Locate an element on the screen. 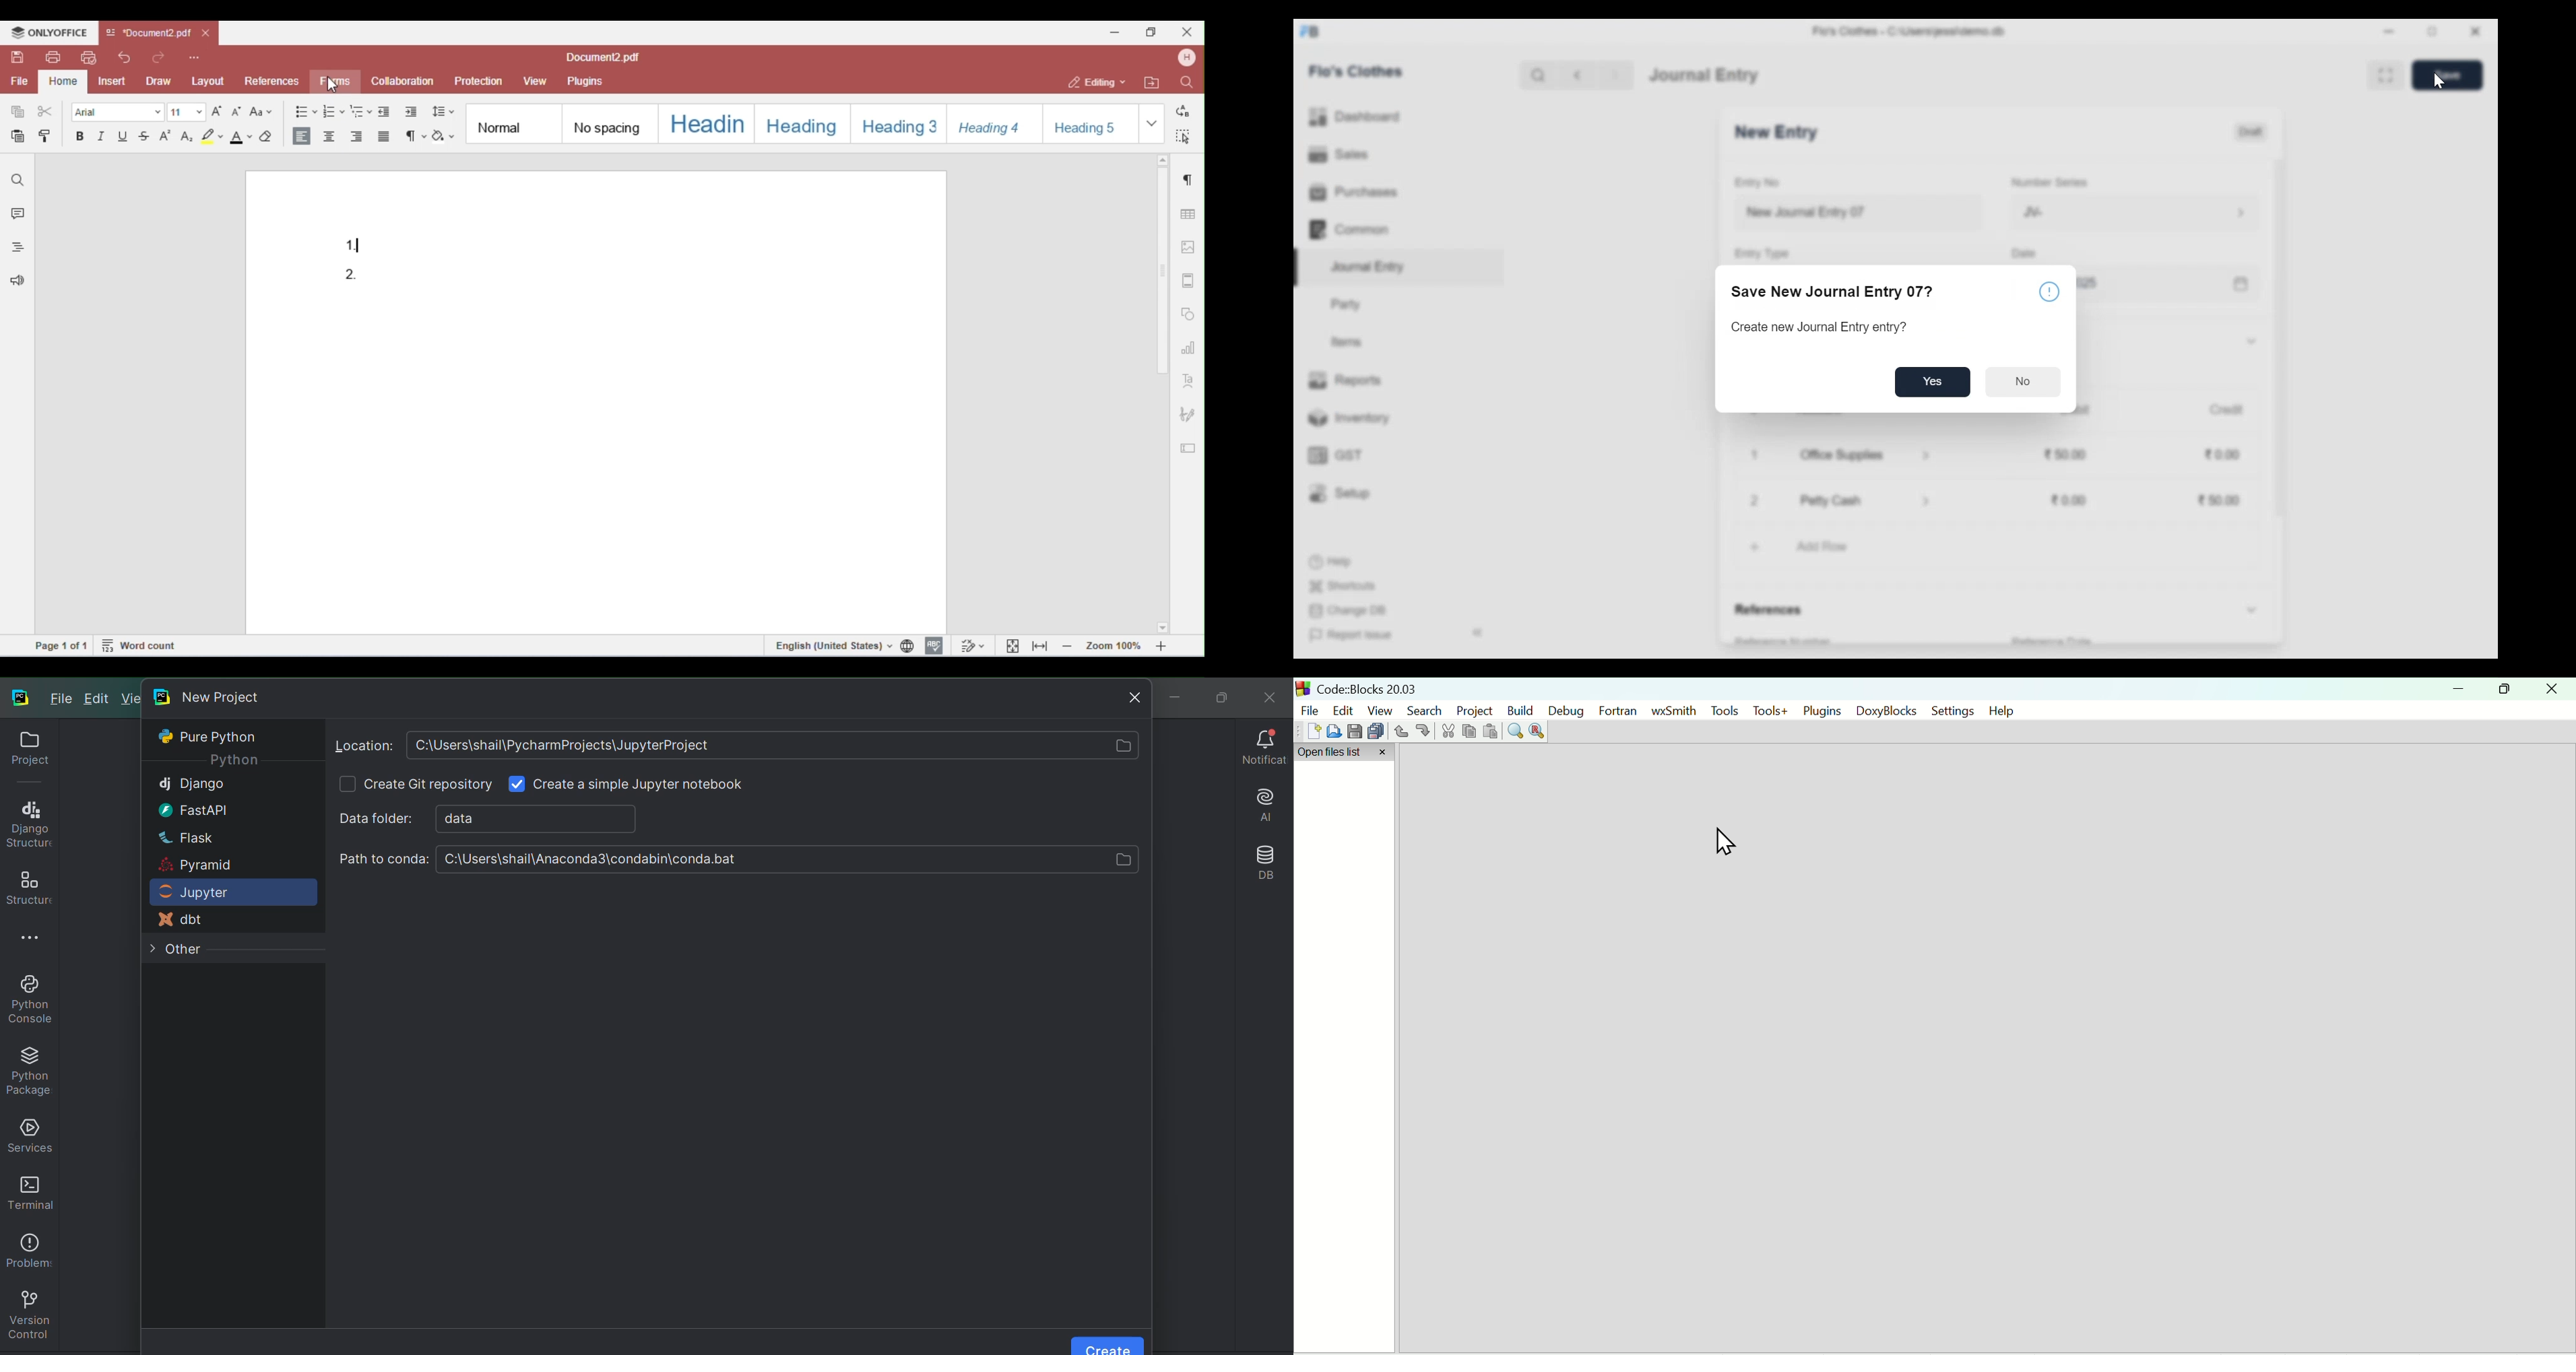  redo is located at coordinates (1424, 732).